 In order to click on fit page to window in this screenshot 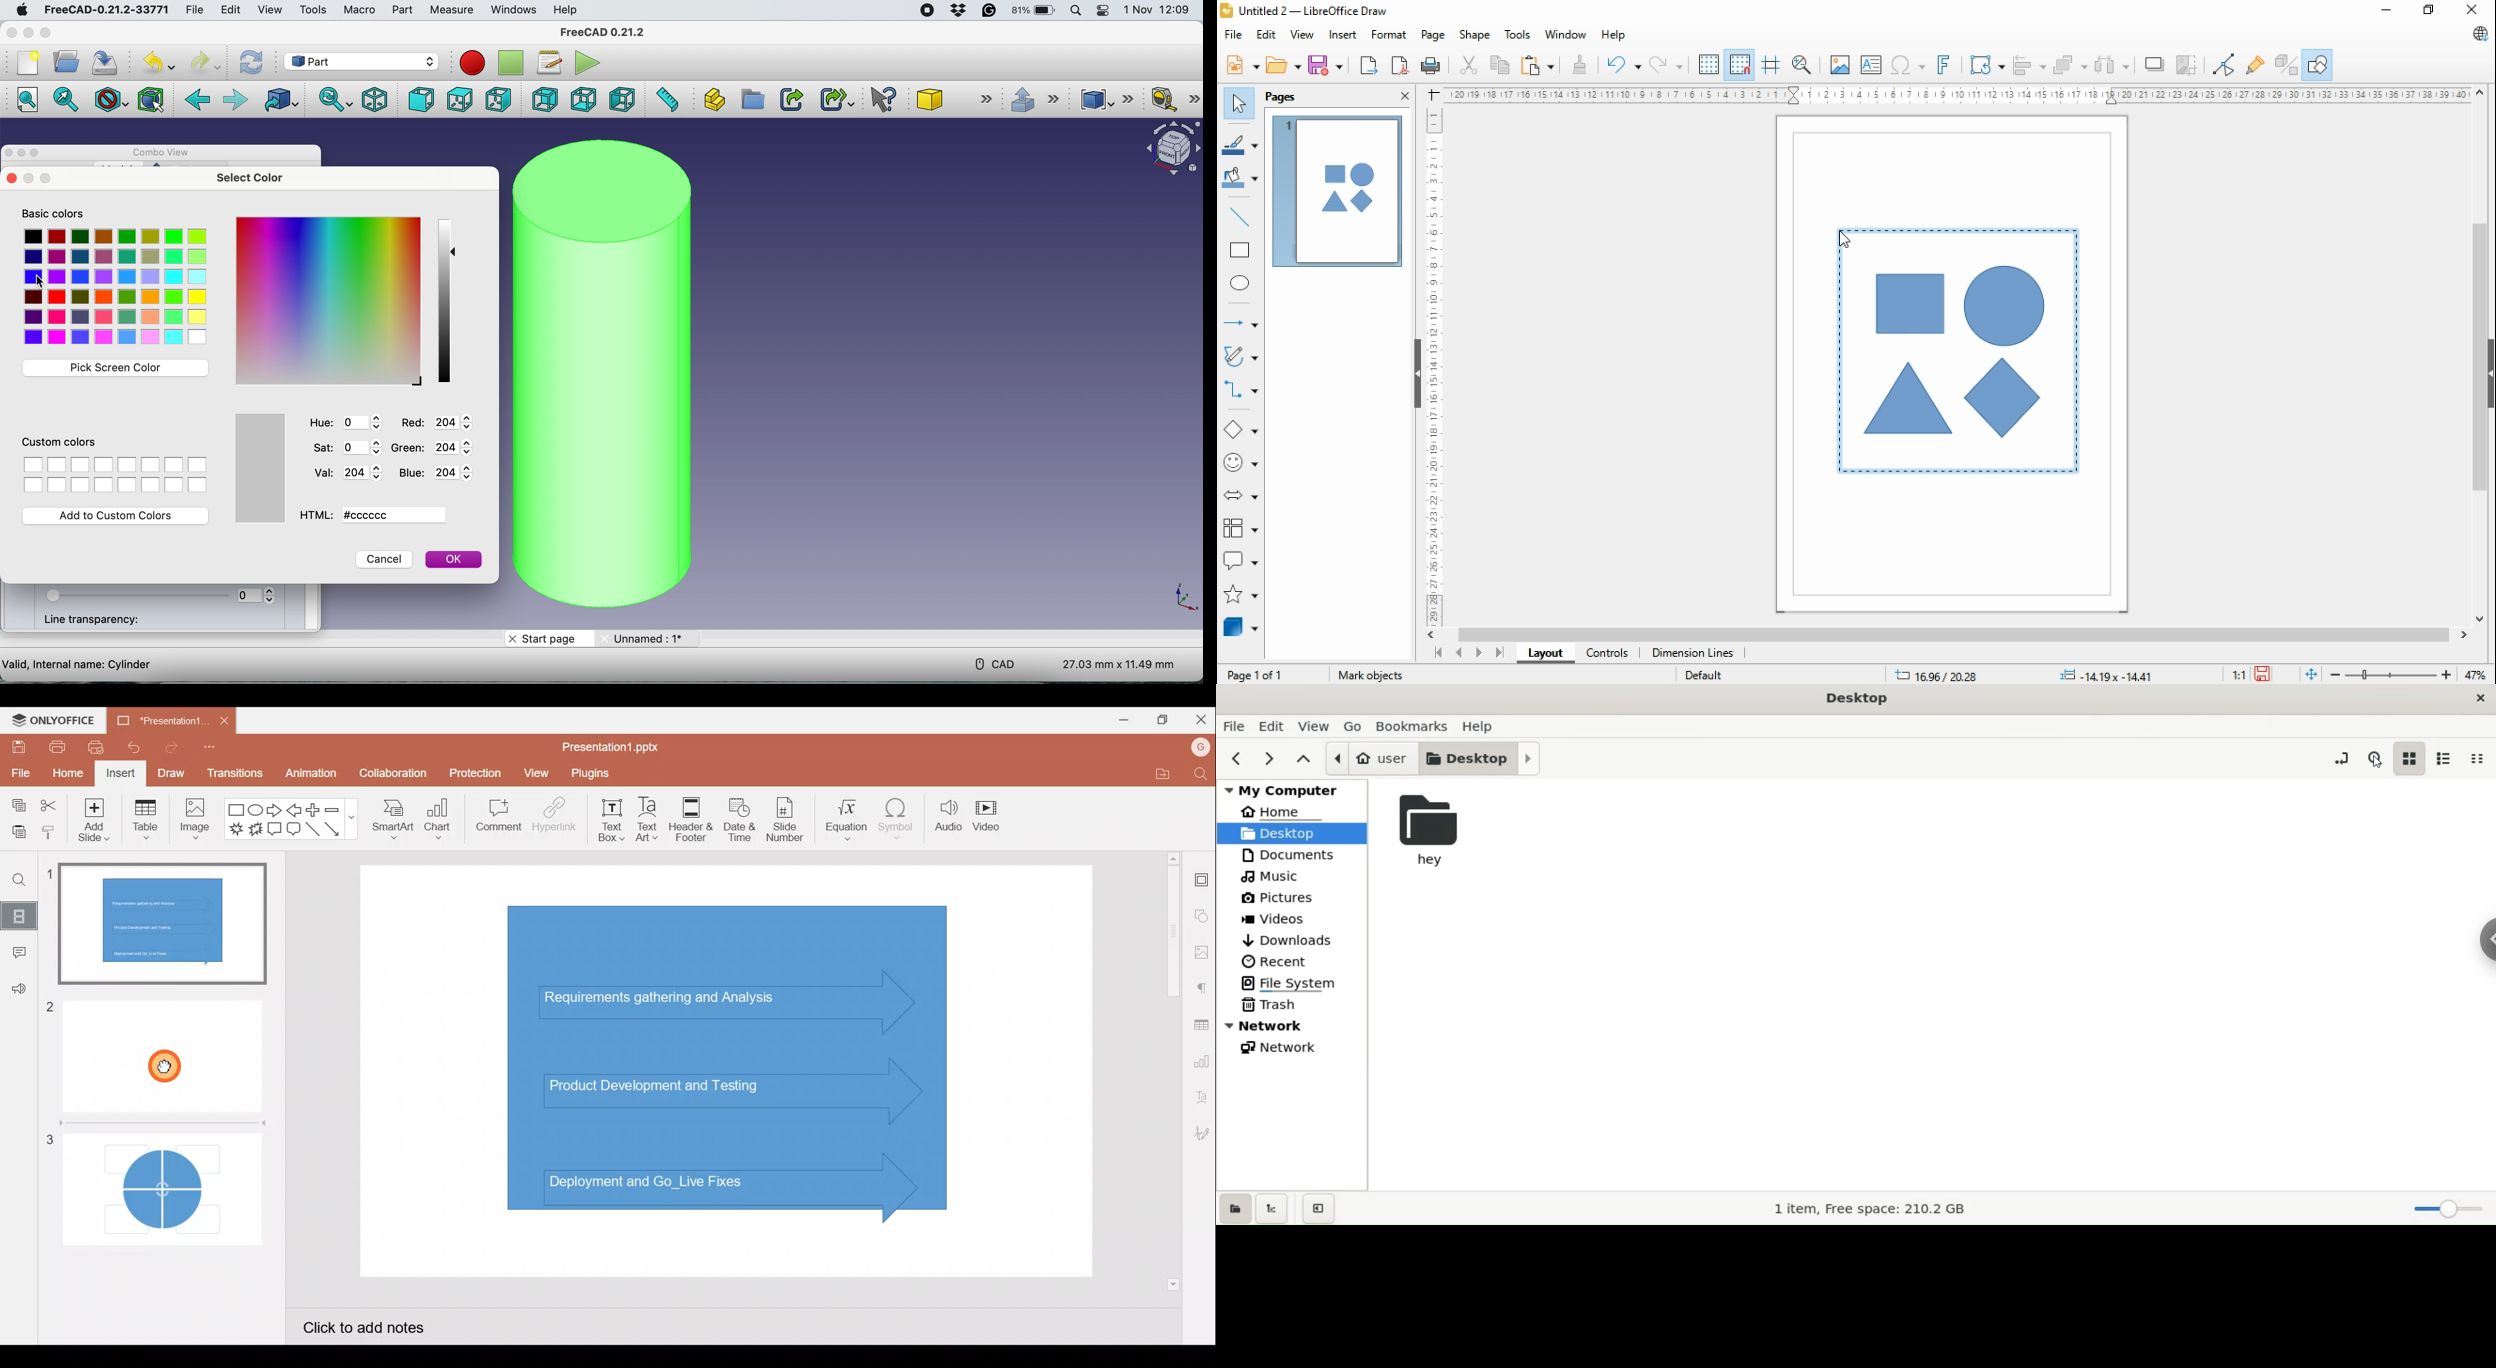, I will do `click(2312, 674)`.